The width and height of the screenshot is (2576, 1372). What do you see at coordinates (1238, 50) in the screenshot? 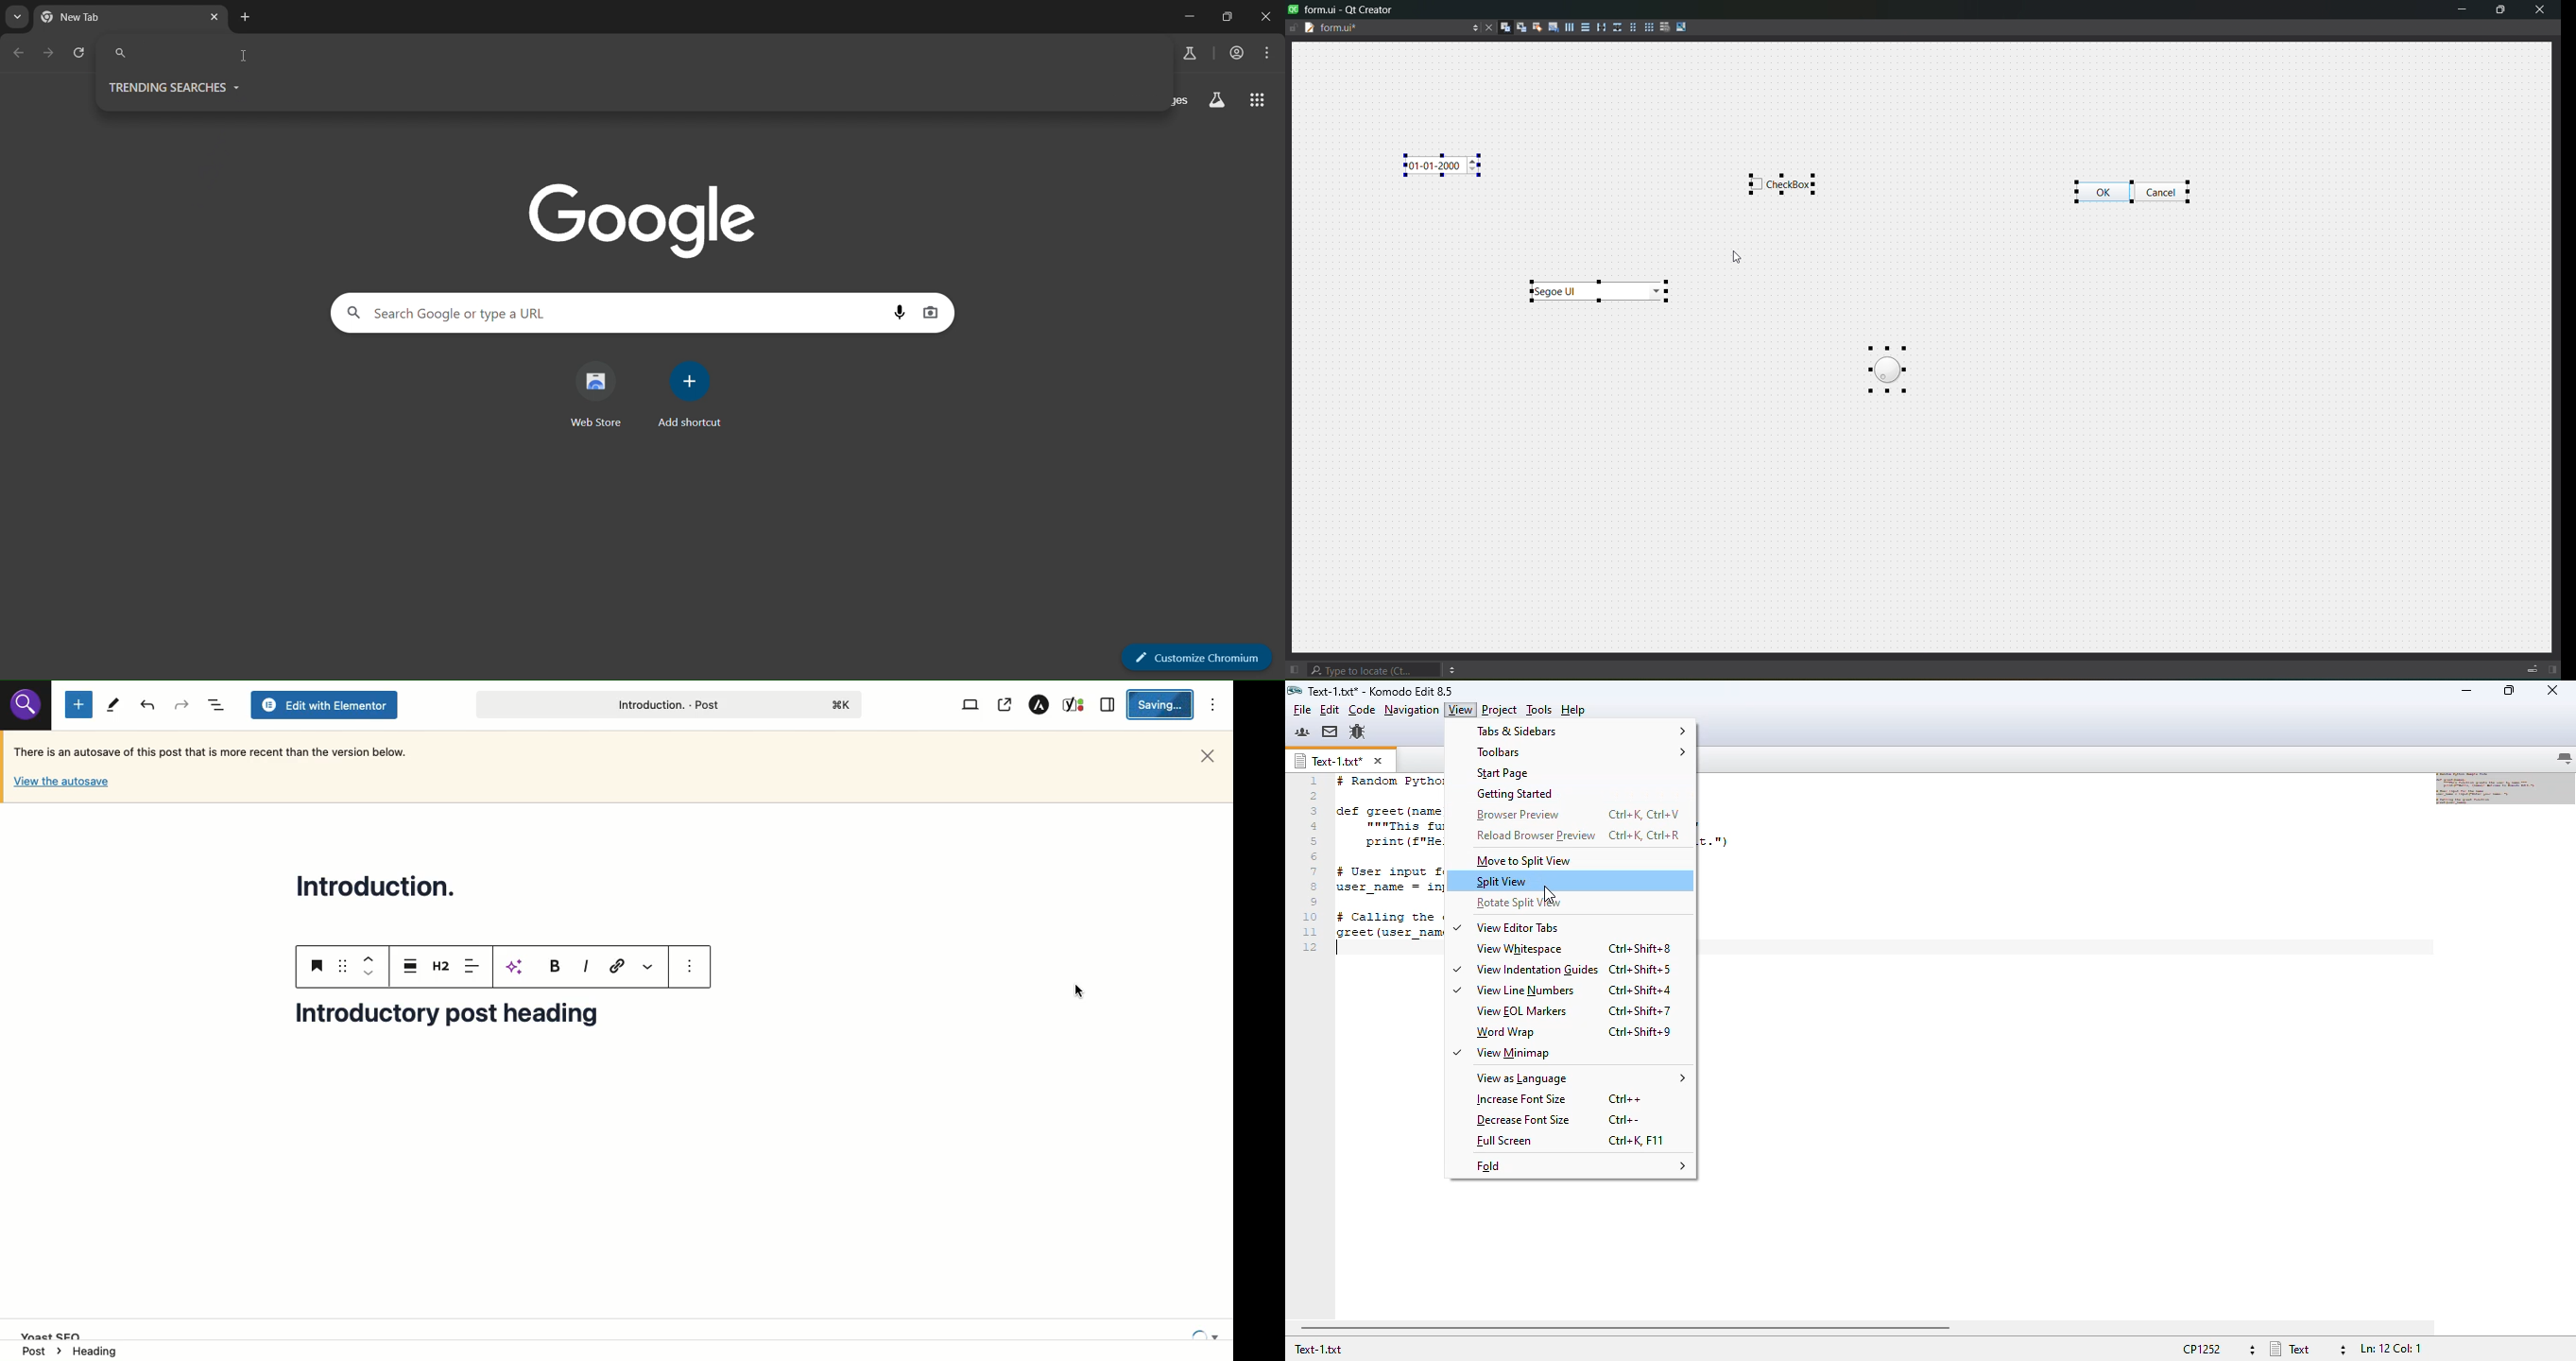
I see `account` at bounding box center [1238, 50].